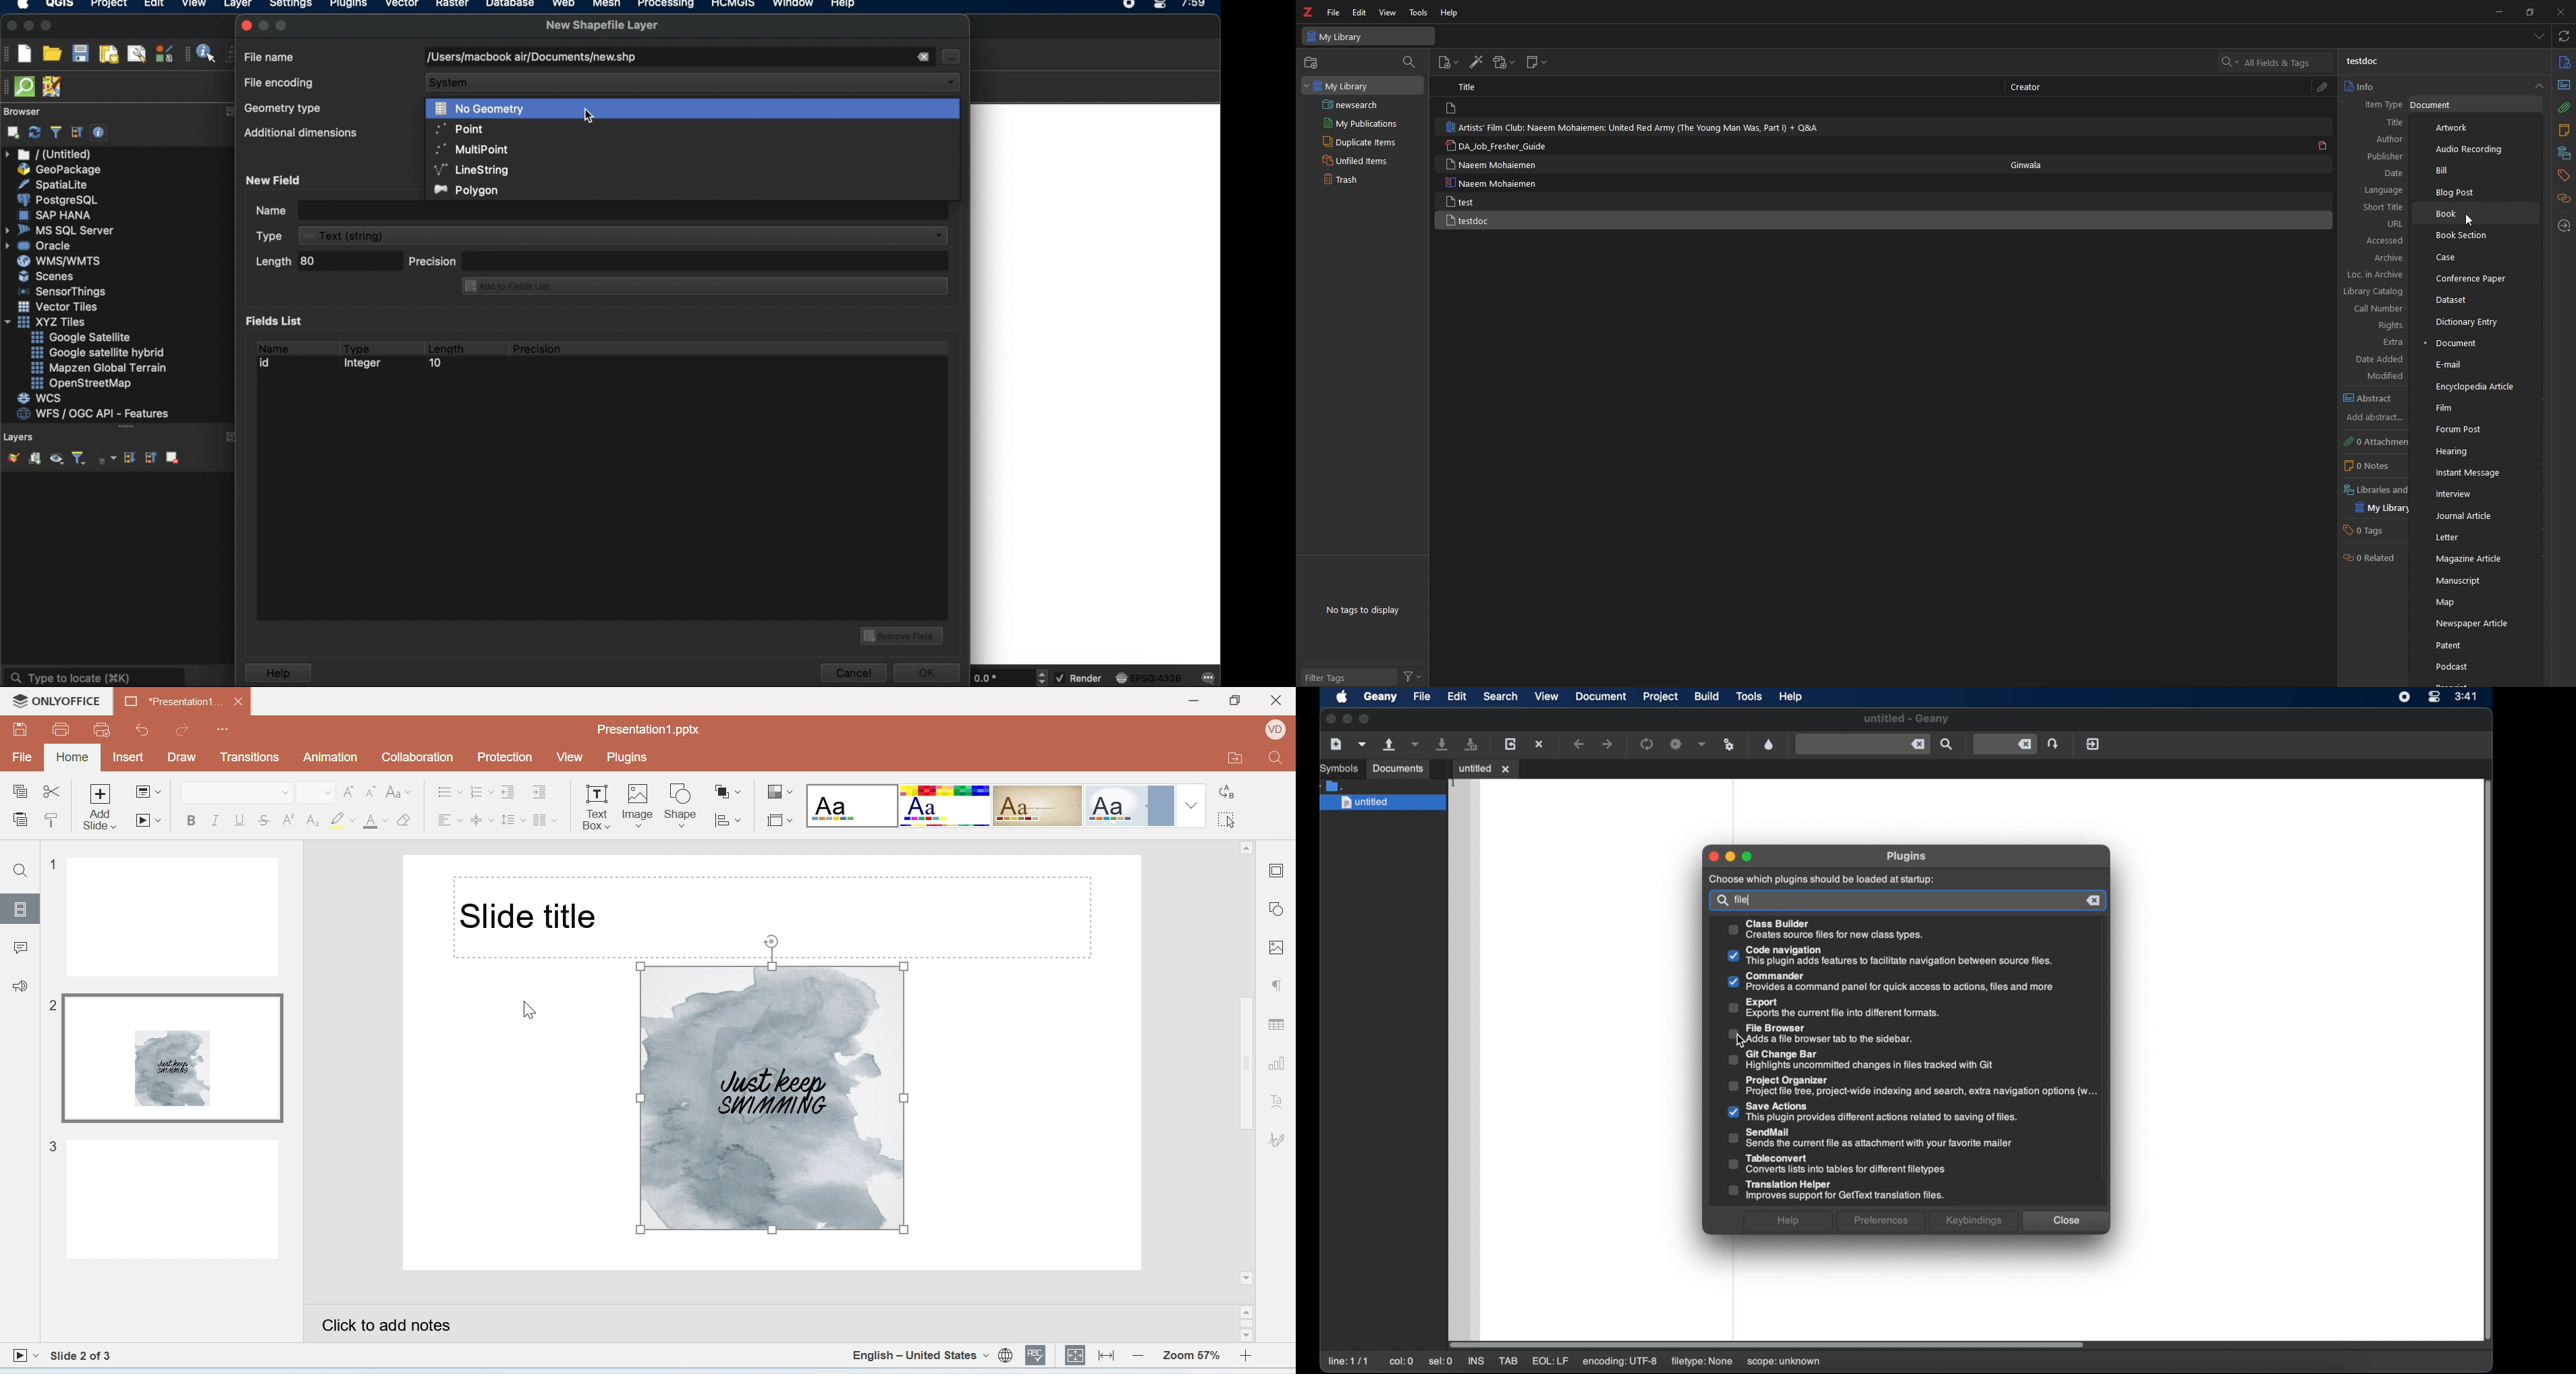 The height and width of the screenshot is (1400, 2576). I want to click on collapse all, so click(149, 457).